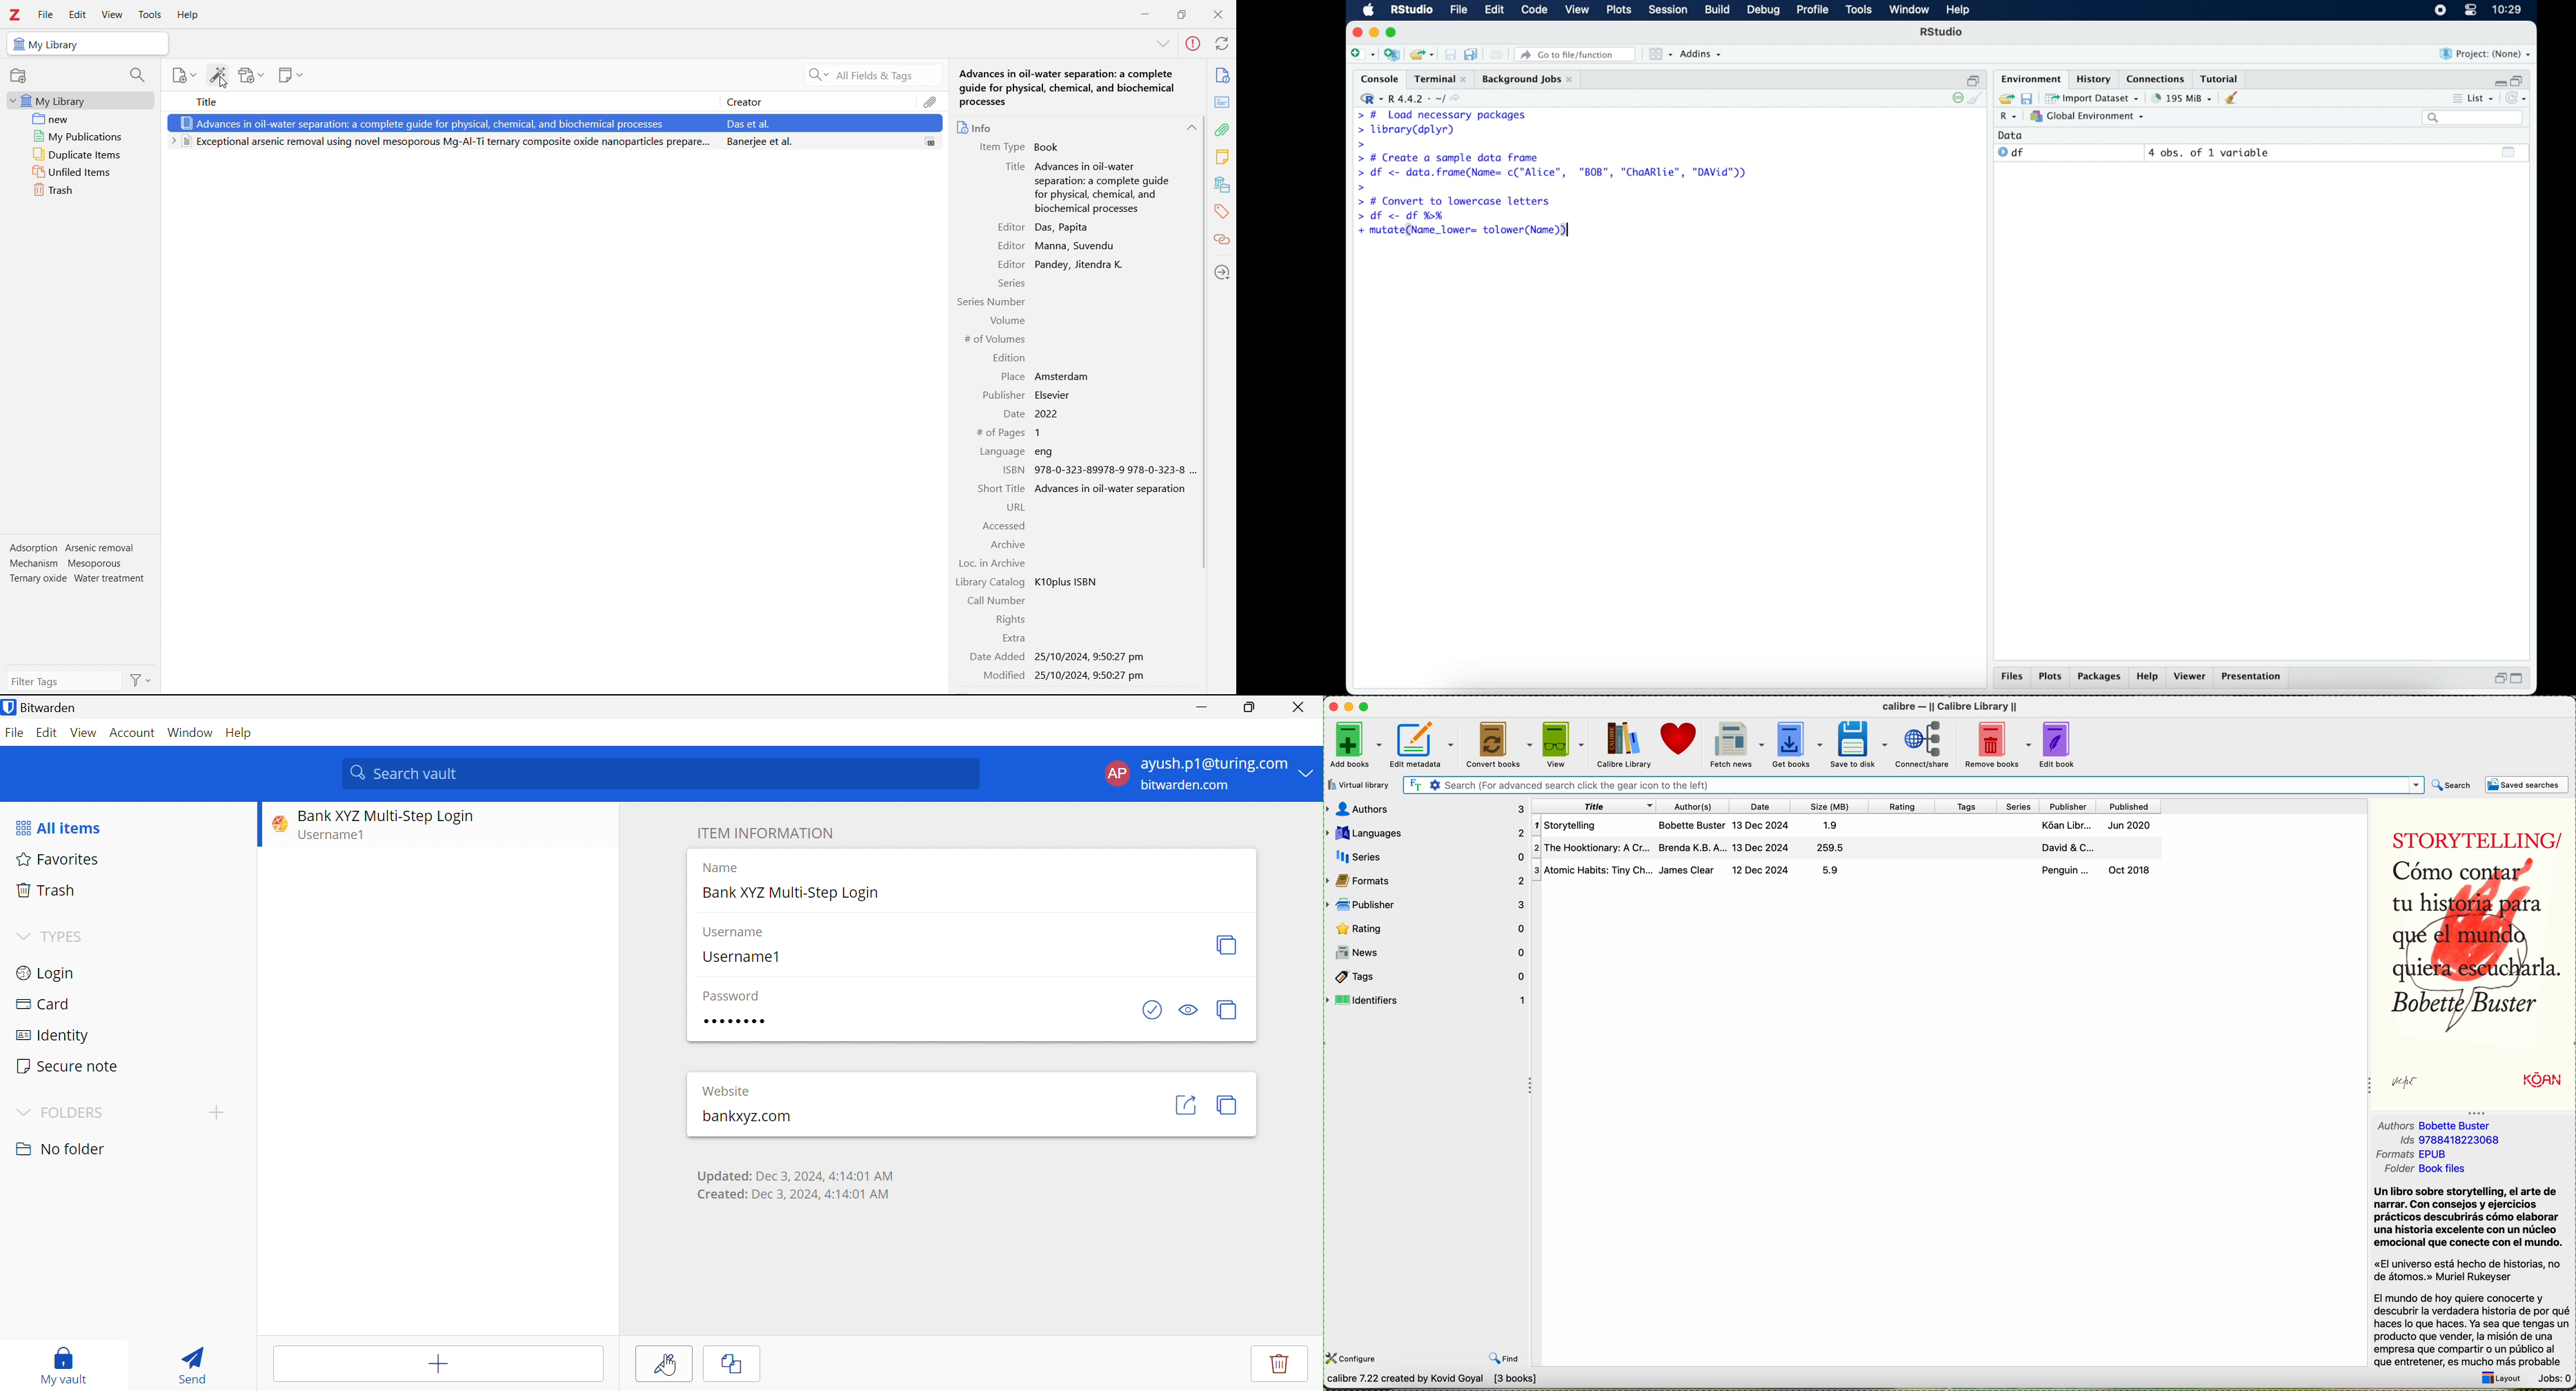 The image size is (2576, 1400). What do you see at coordinates (1694, 848) in the screenshot?
I see `Brenda K.B.A` at bounding box center [1694, 848].